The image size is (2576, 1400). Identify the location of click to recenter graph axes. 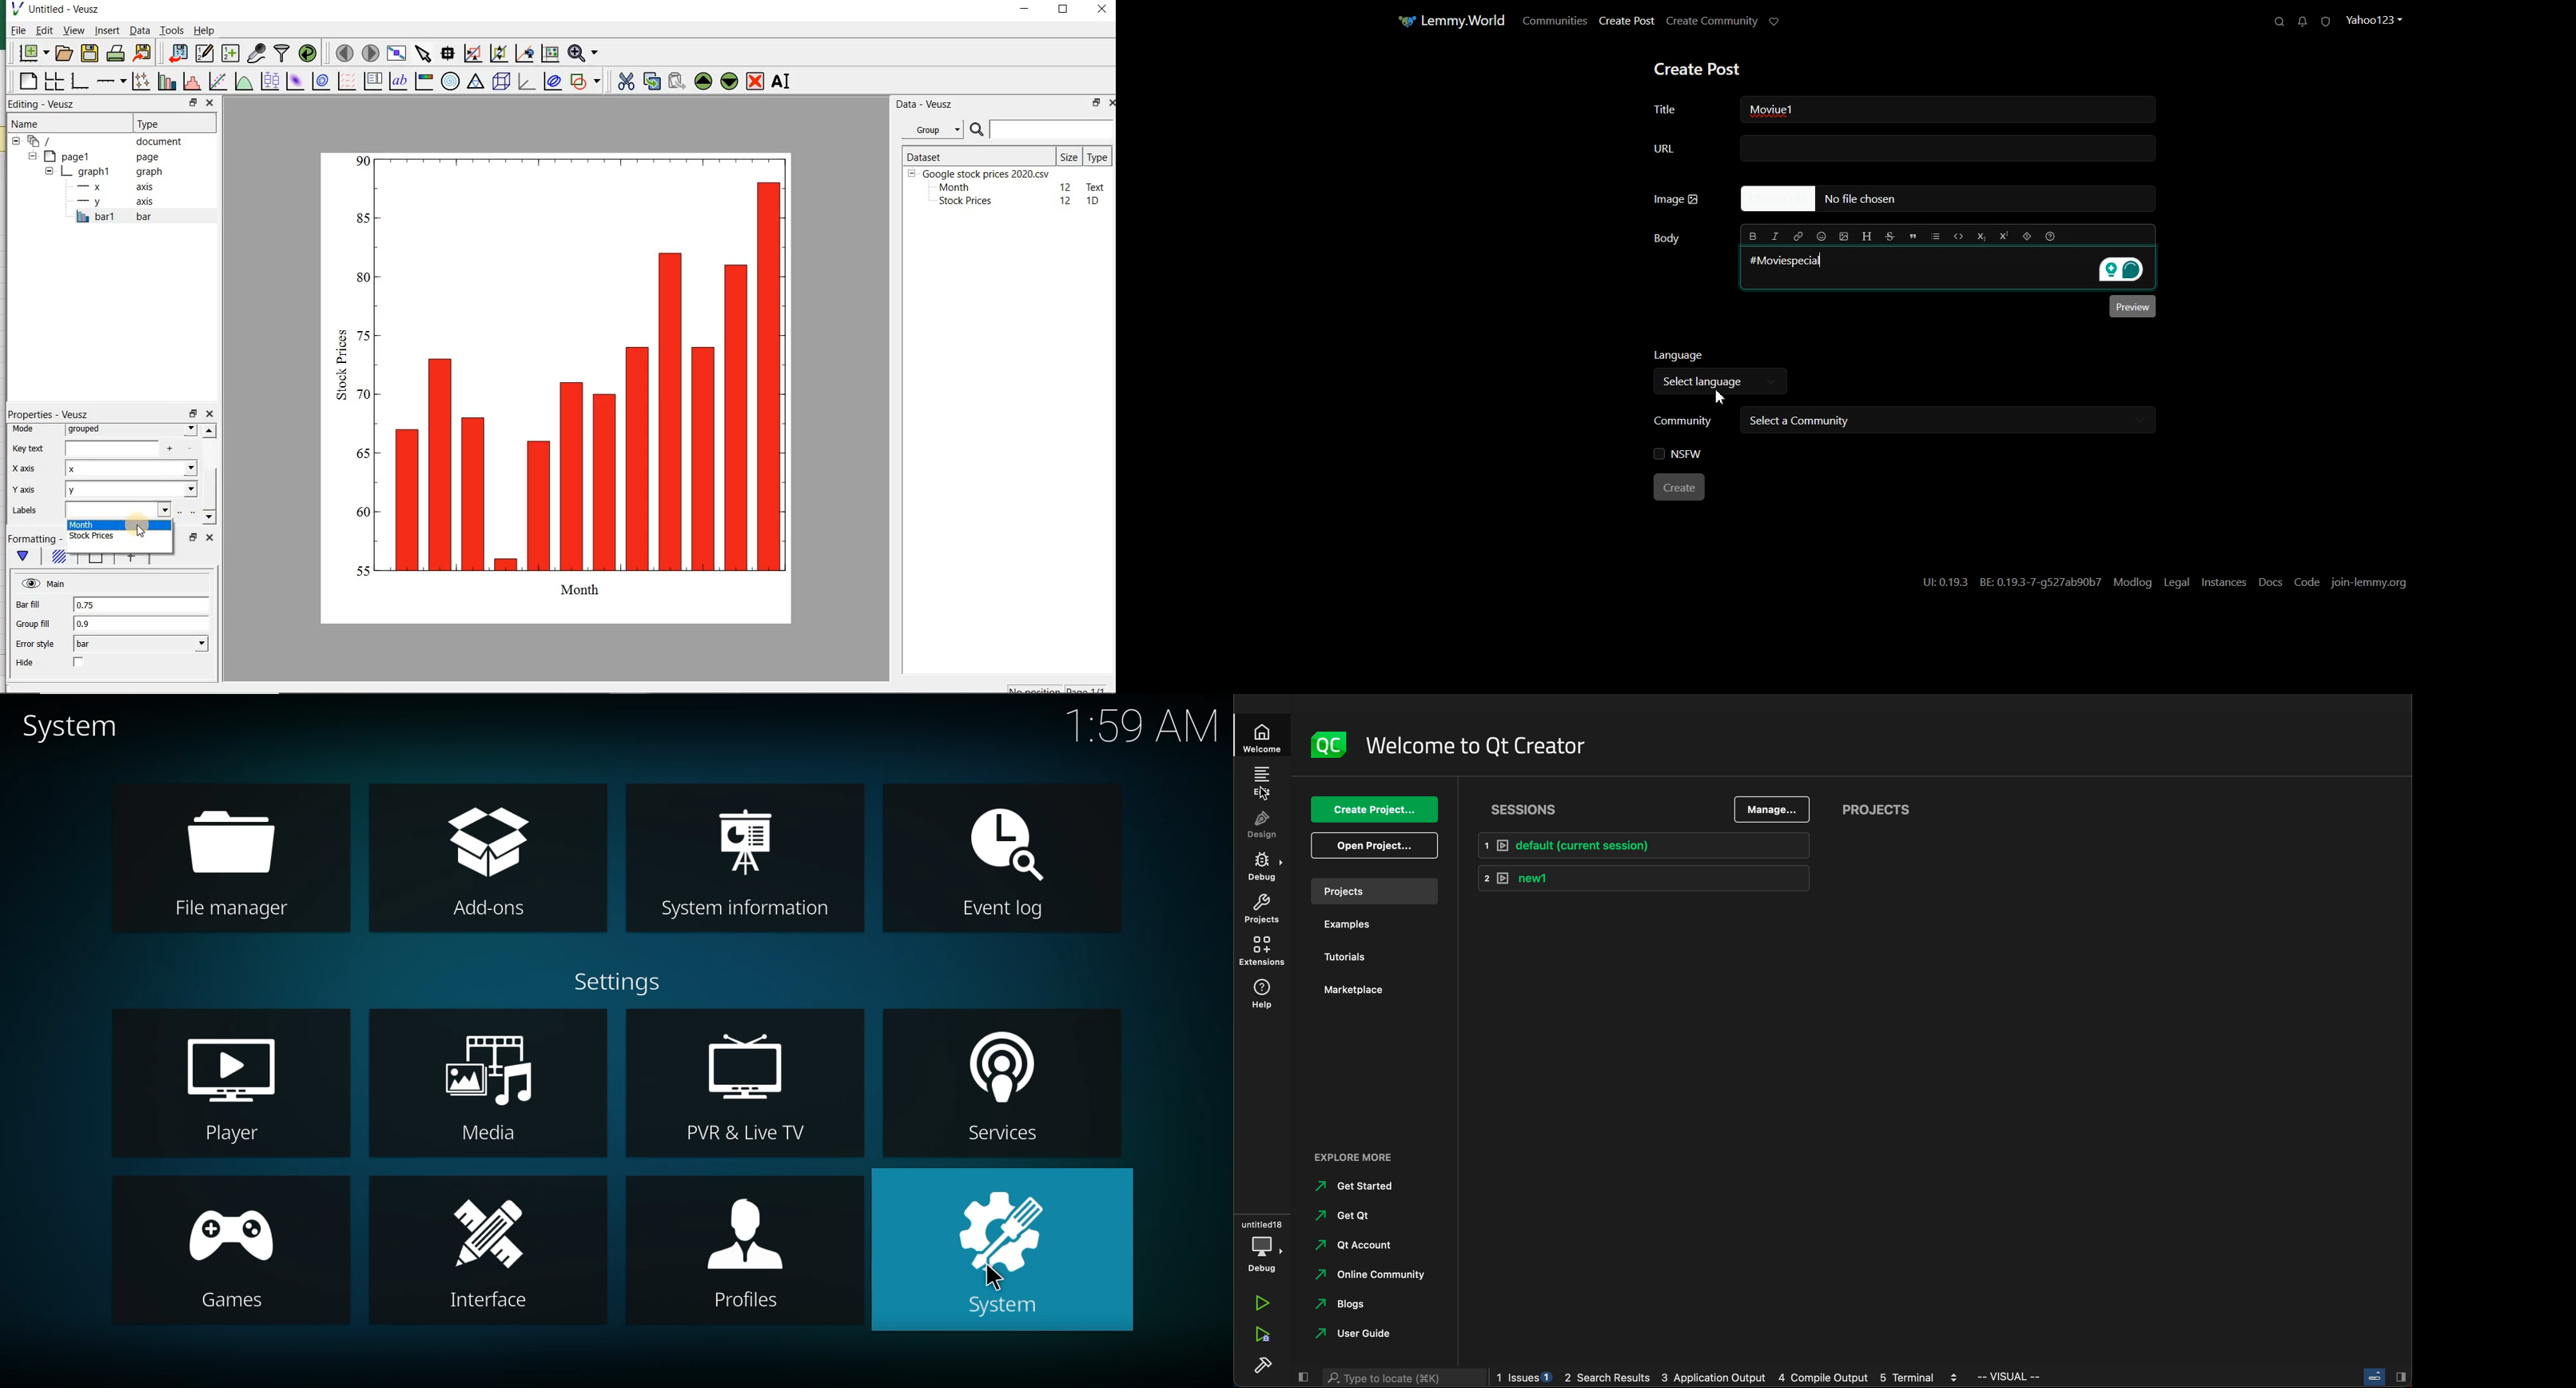
(523, 54).